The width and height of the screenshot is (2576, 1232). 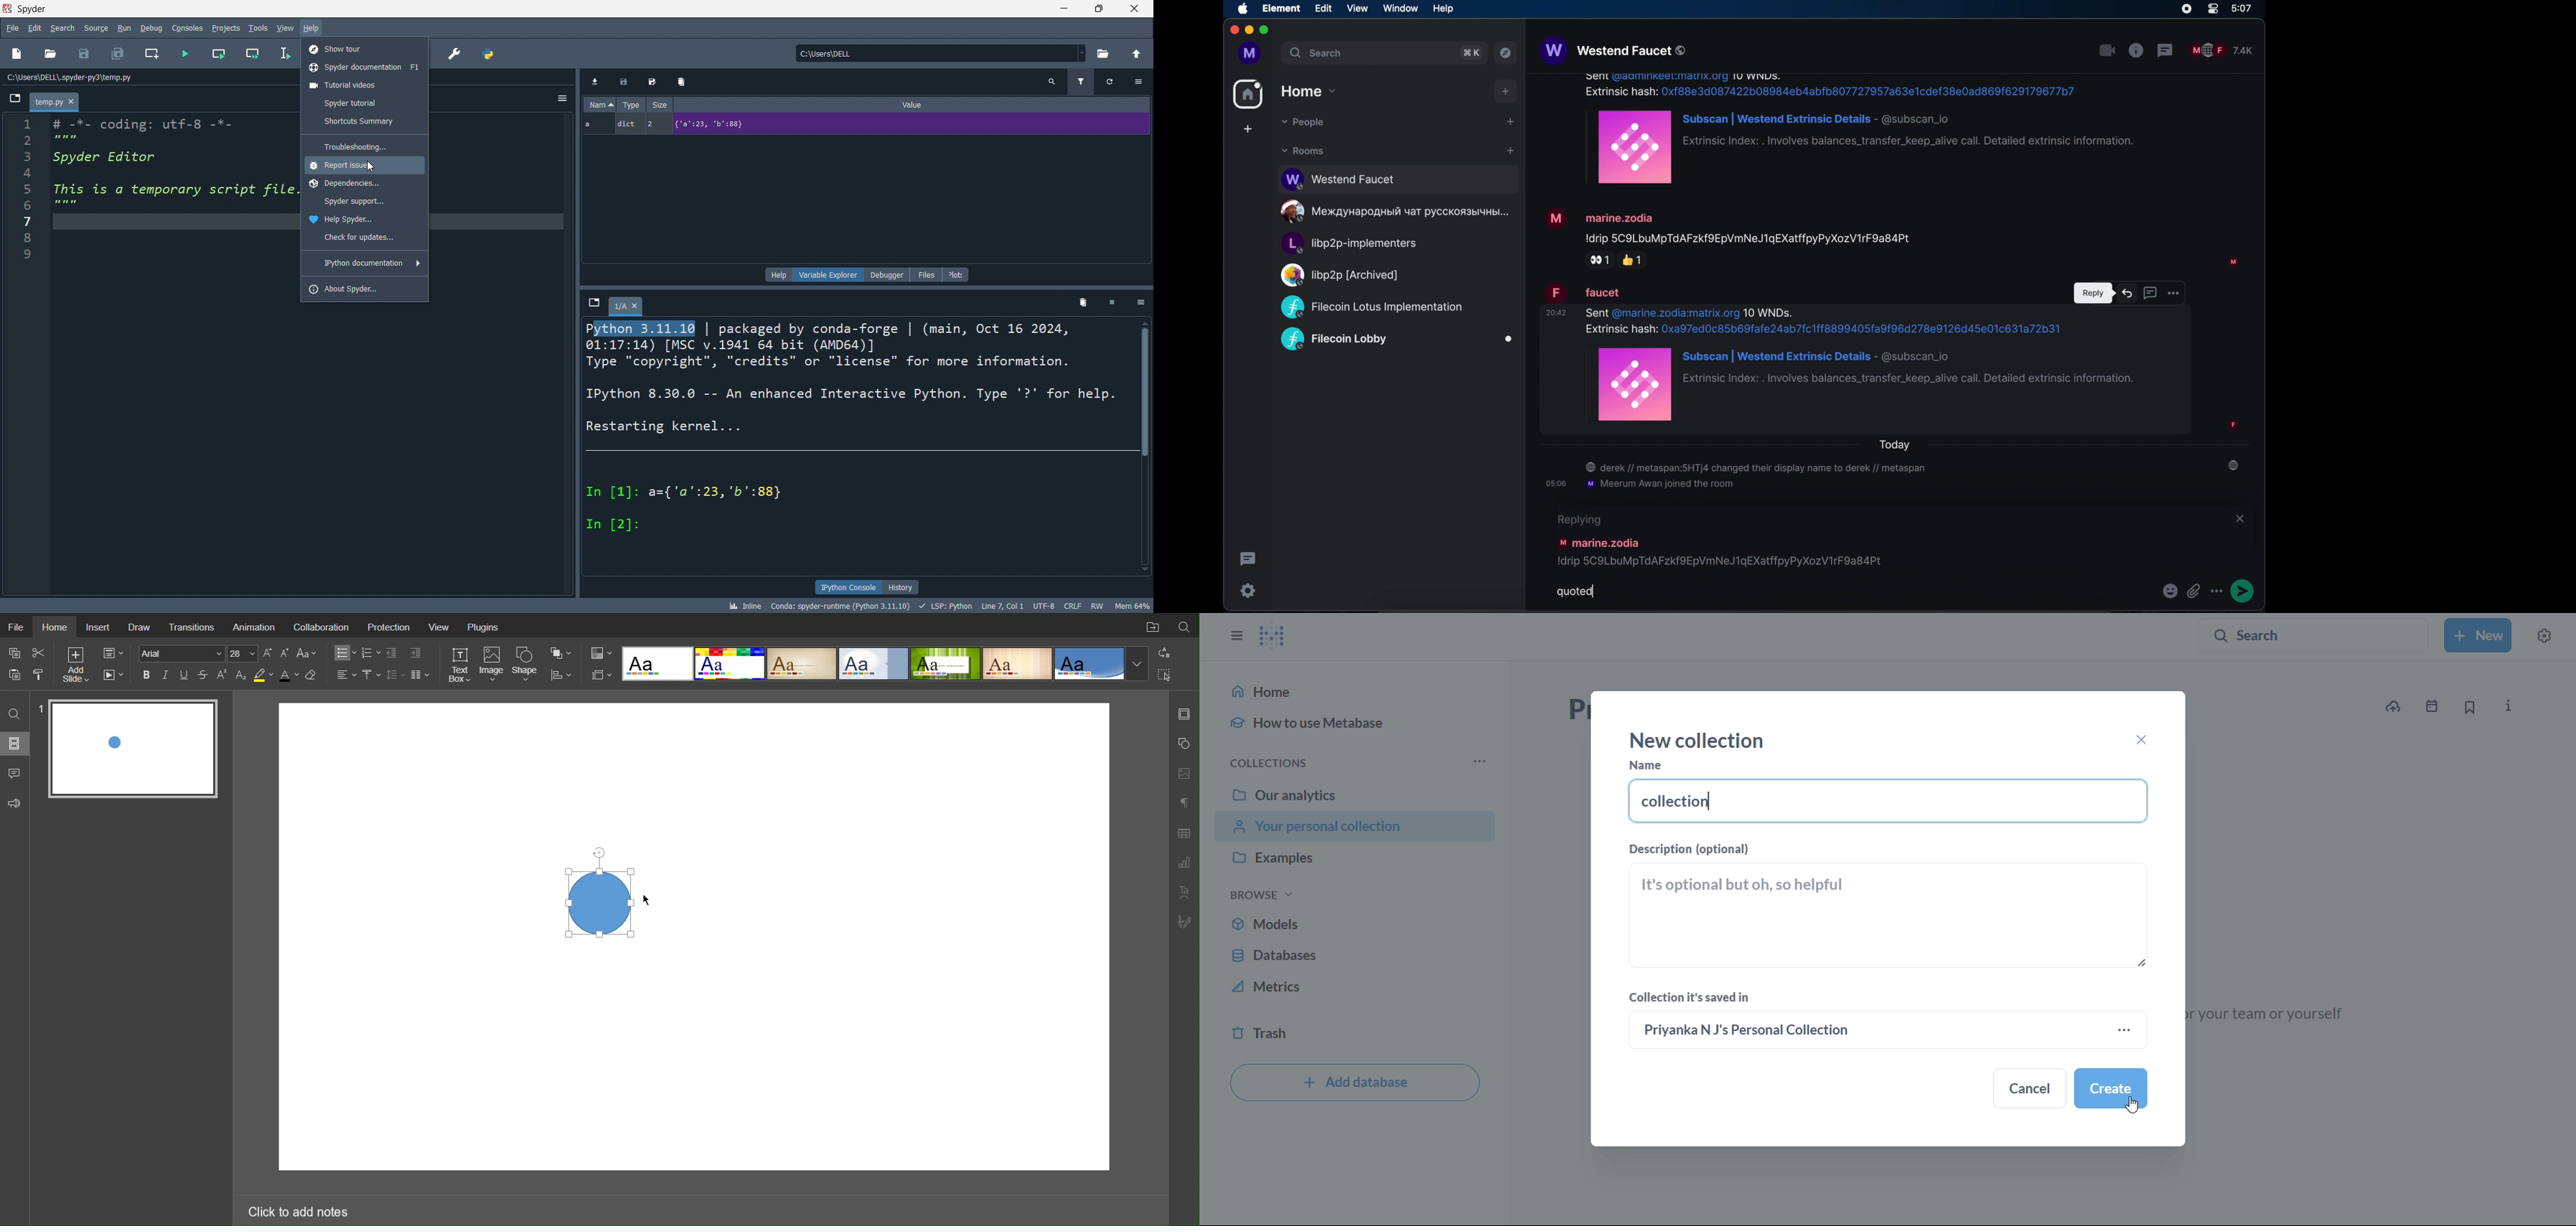 What do you see at coordinates (632, 105) in the screenshot?
I see `Type` at bounding box center [632, 105].